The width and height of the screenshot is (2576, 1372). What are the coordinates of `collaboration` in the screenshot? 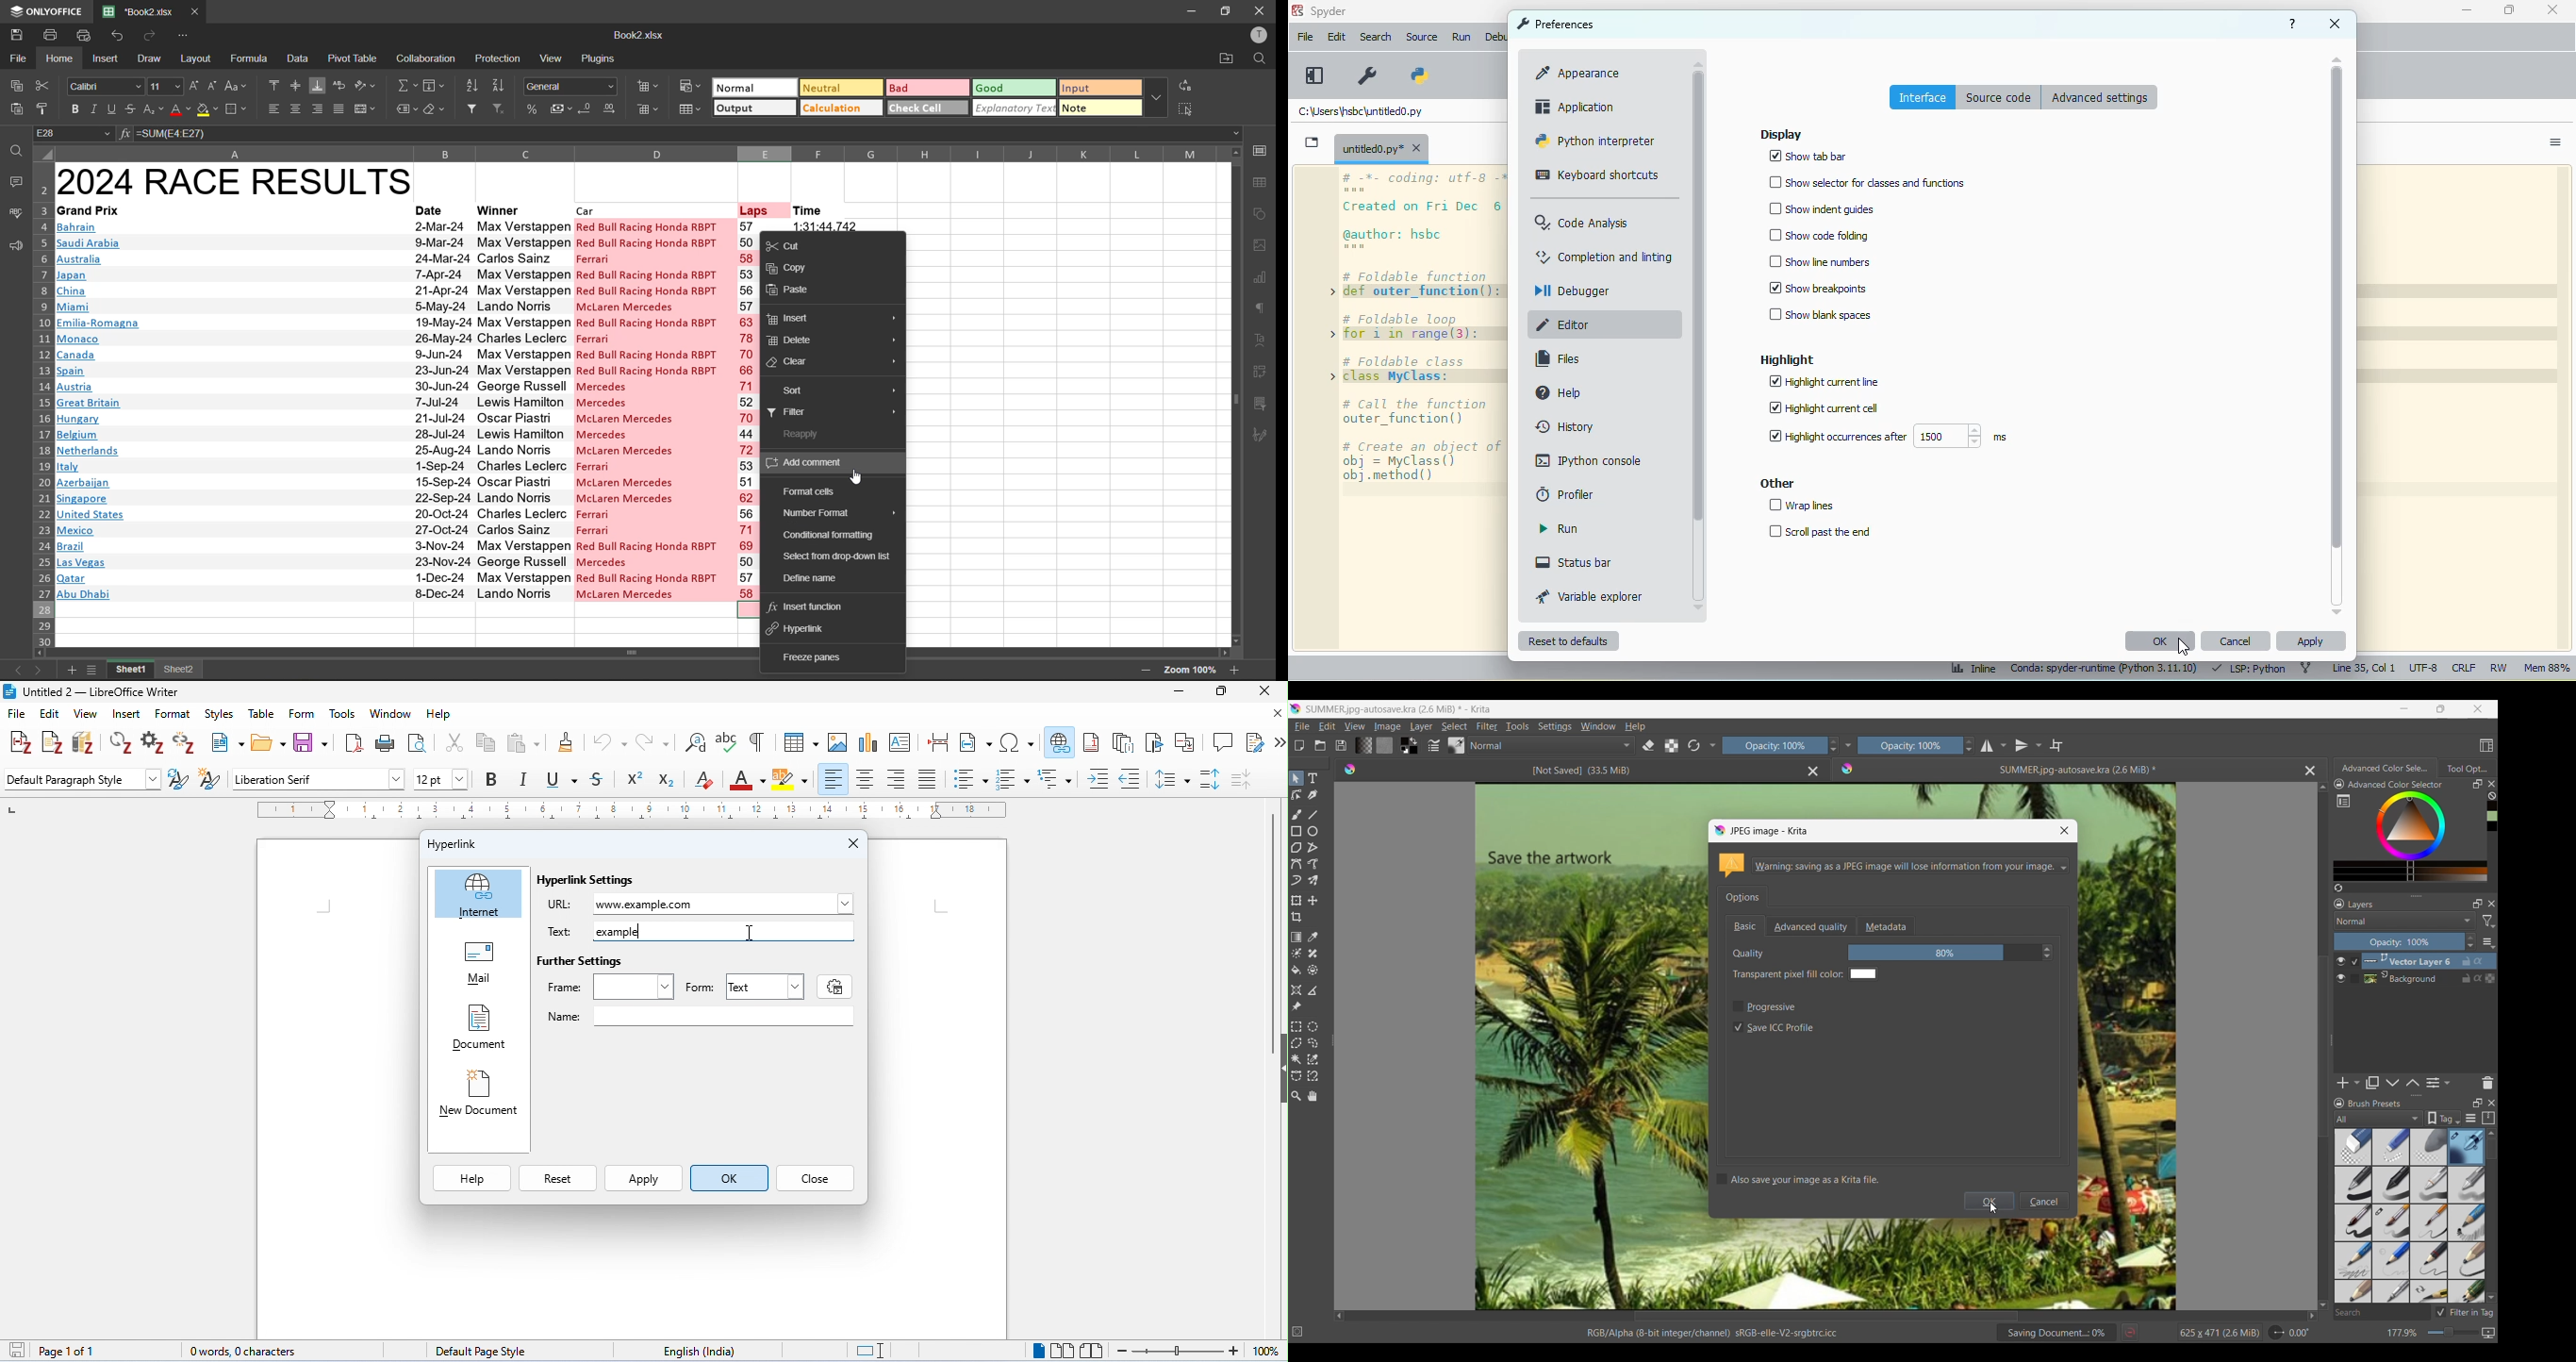 It's located at (428, 59).